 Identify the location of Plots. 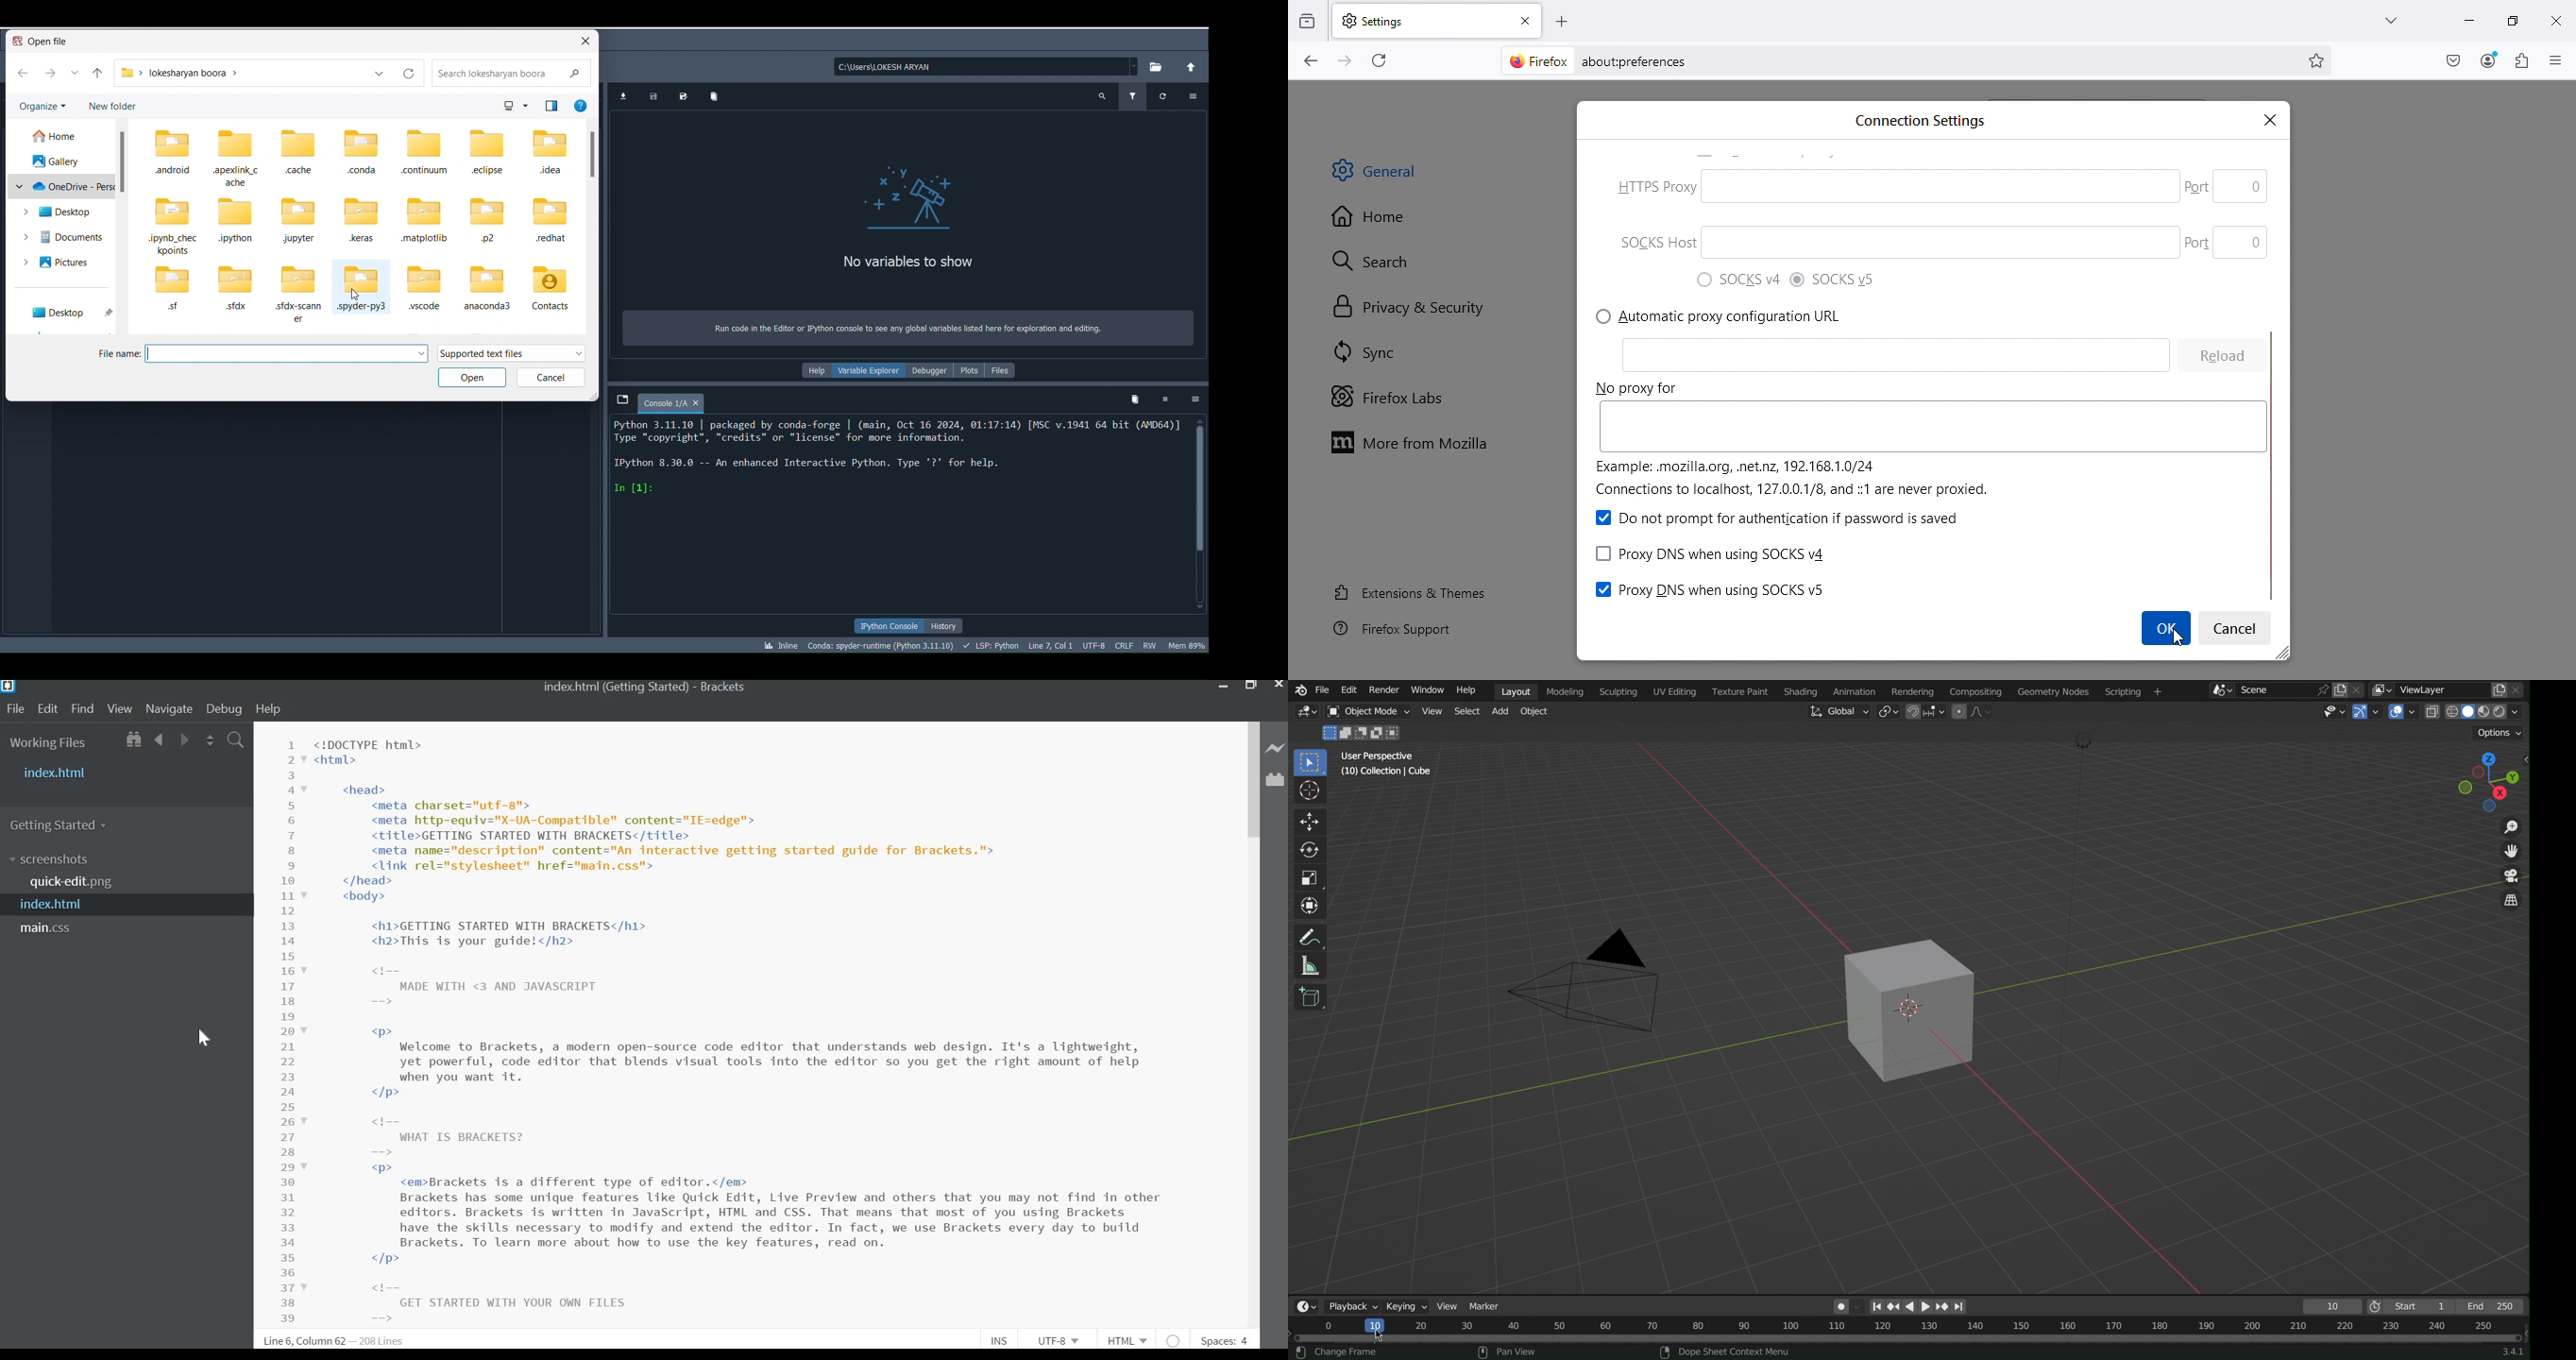
(968, 369).